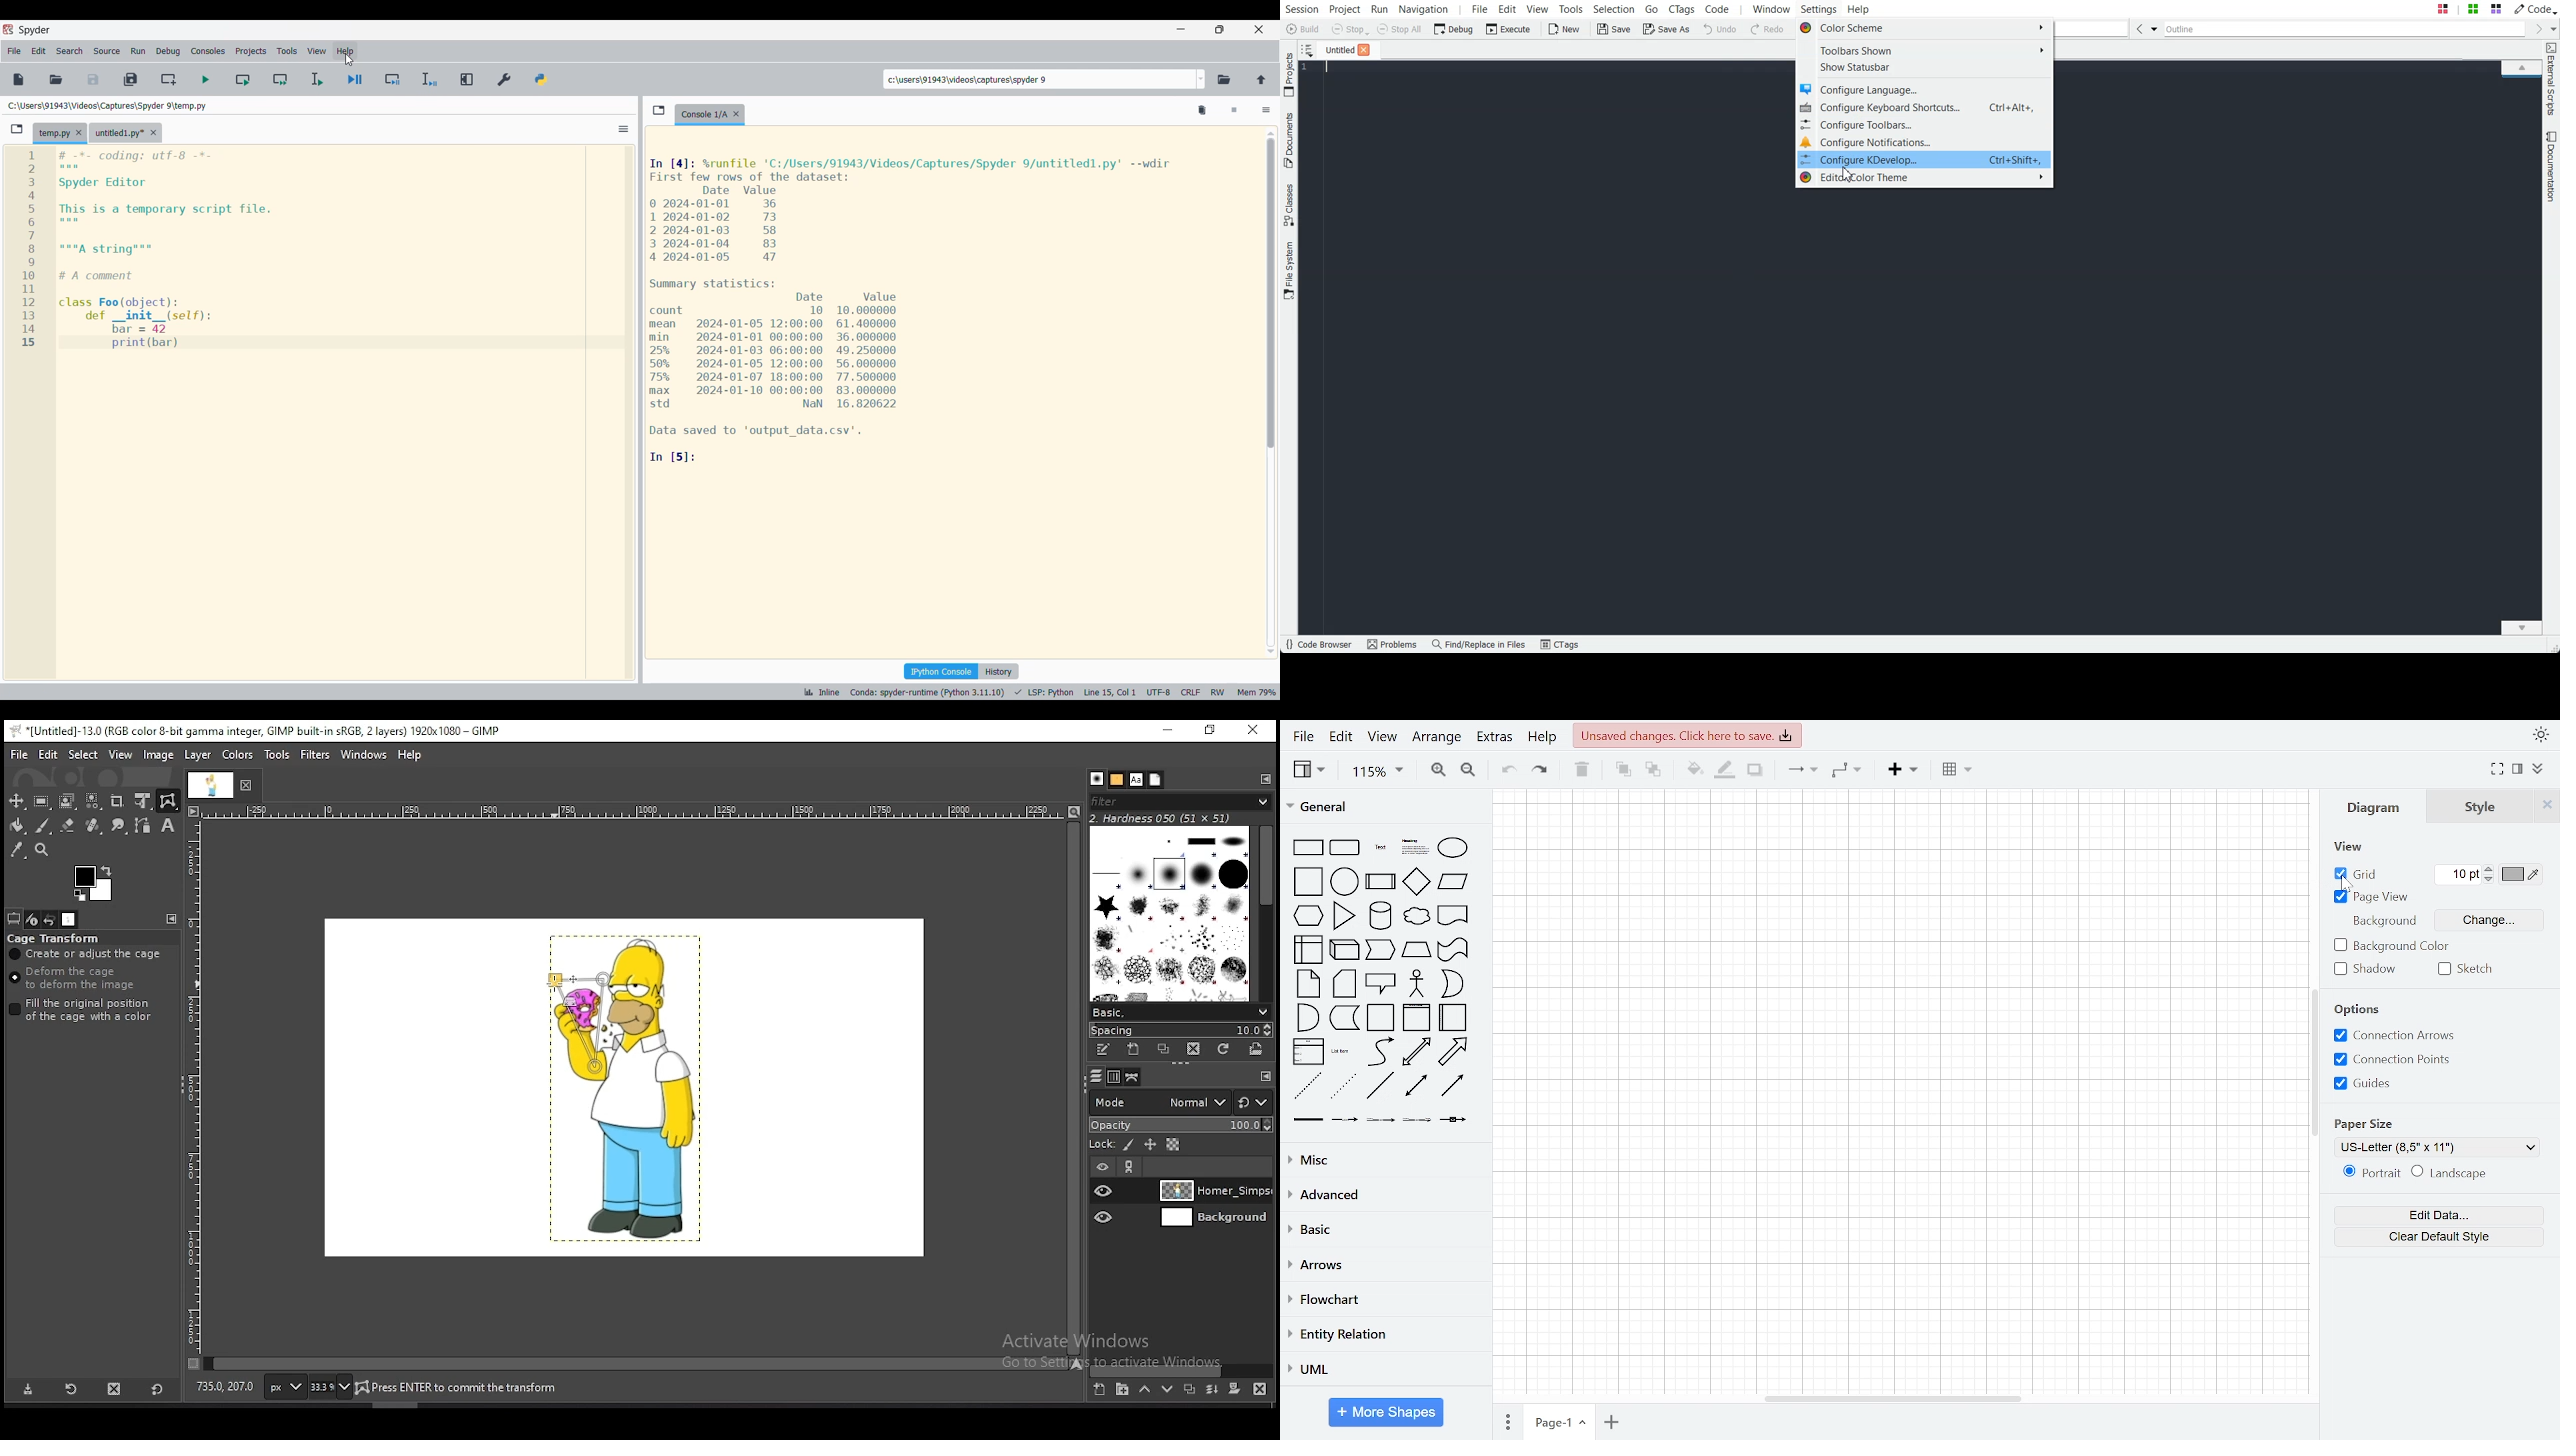 This screenshot has width=2576, height=1456. I want to click on Other tab, so click(126, 133).